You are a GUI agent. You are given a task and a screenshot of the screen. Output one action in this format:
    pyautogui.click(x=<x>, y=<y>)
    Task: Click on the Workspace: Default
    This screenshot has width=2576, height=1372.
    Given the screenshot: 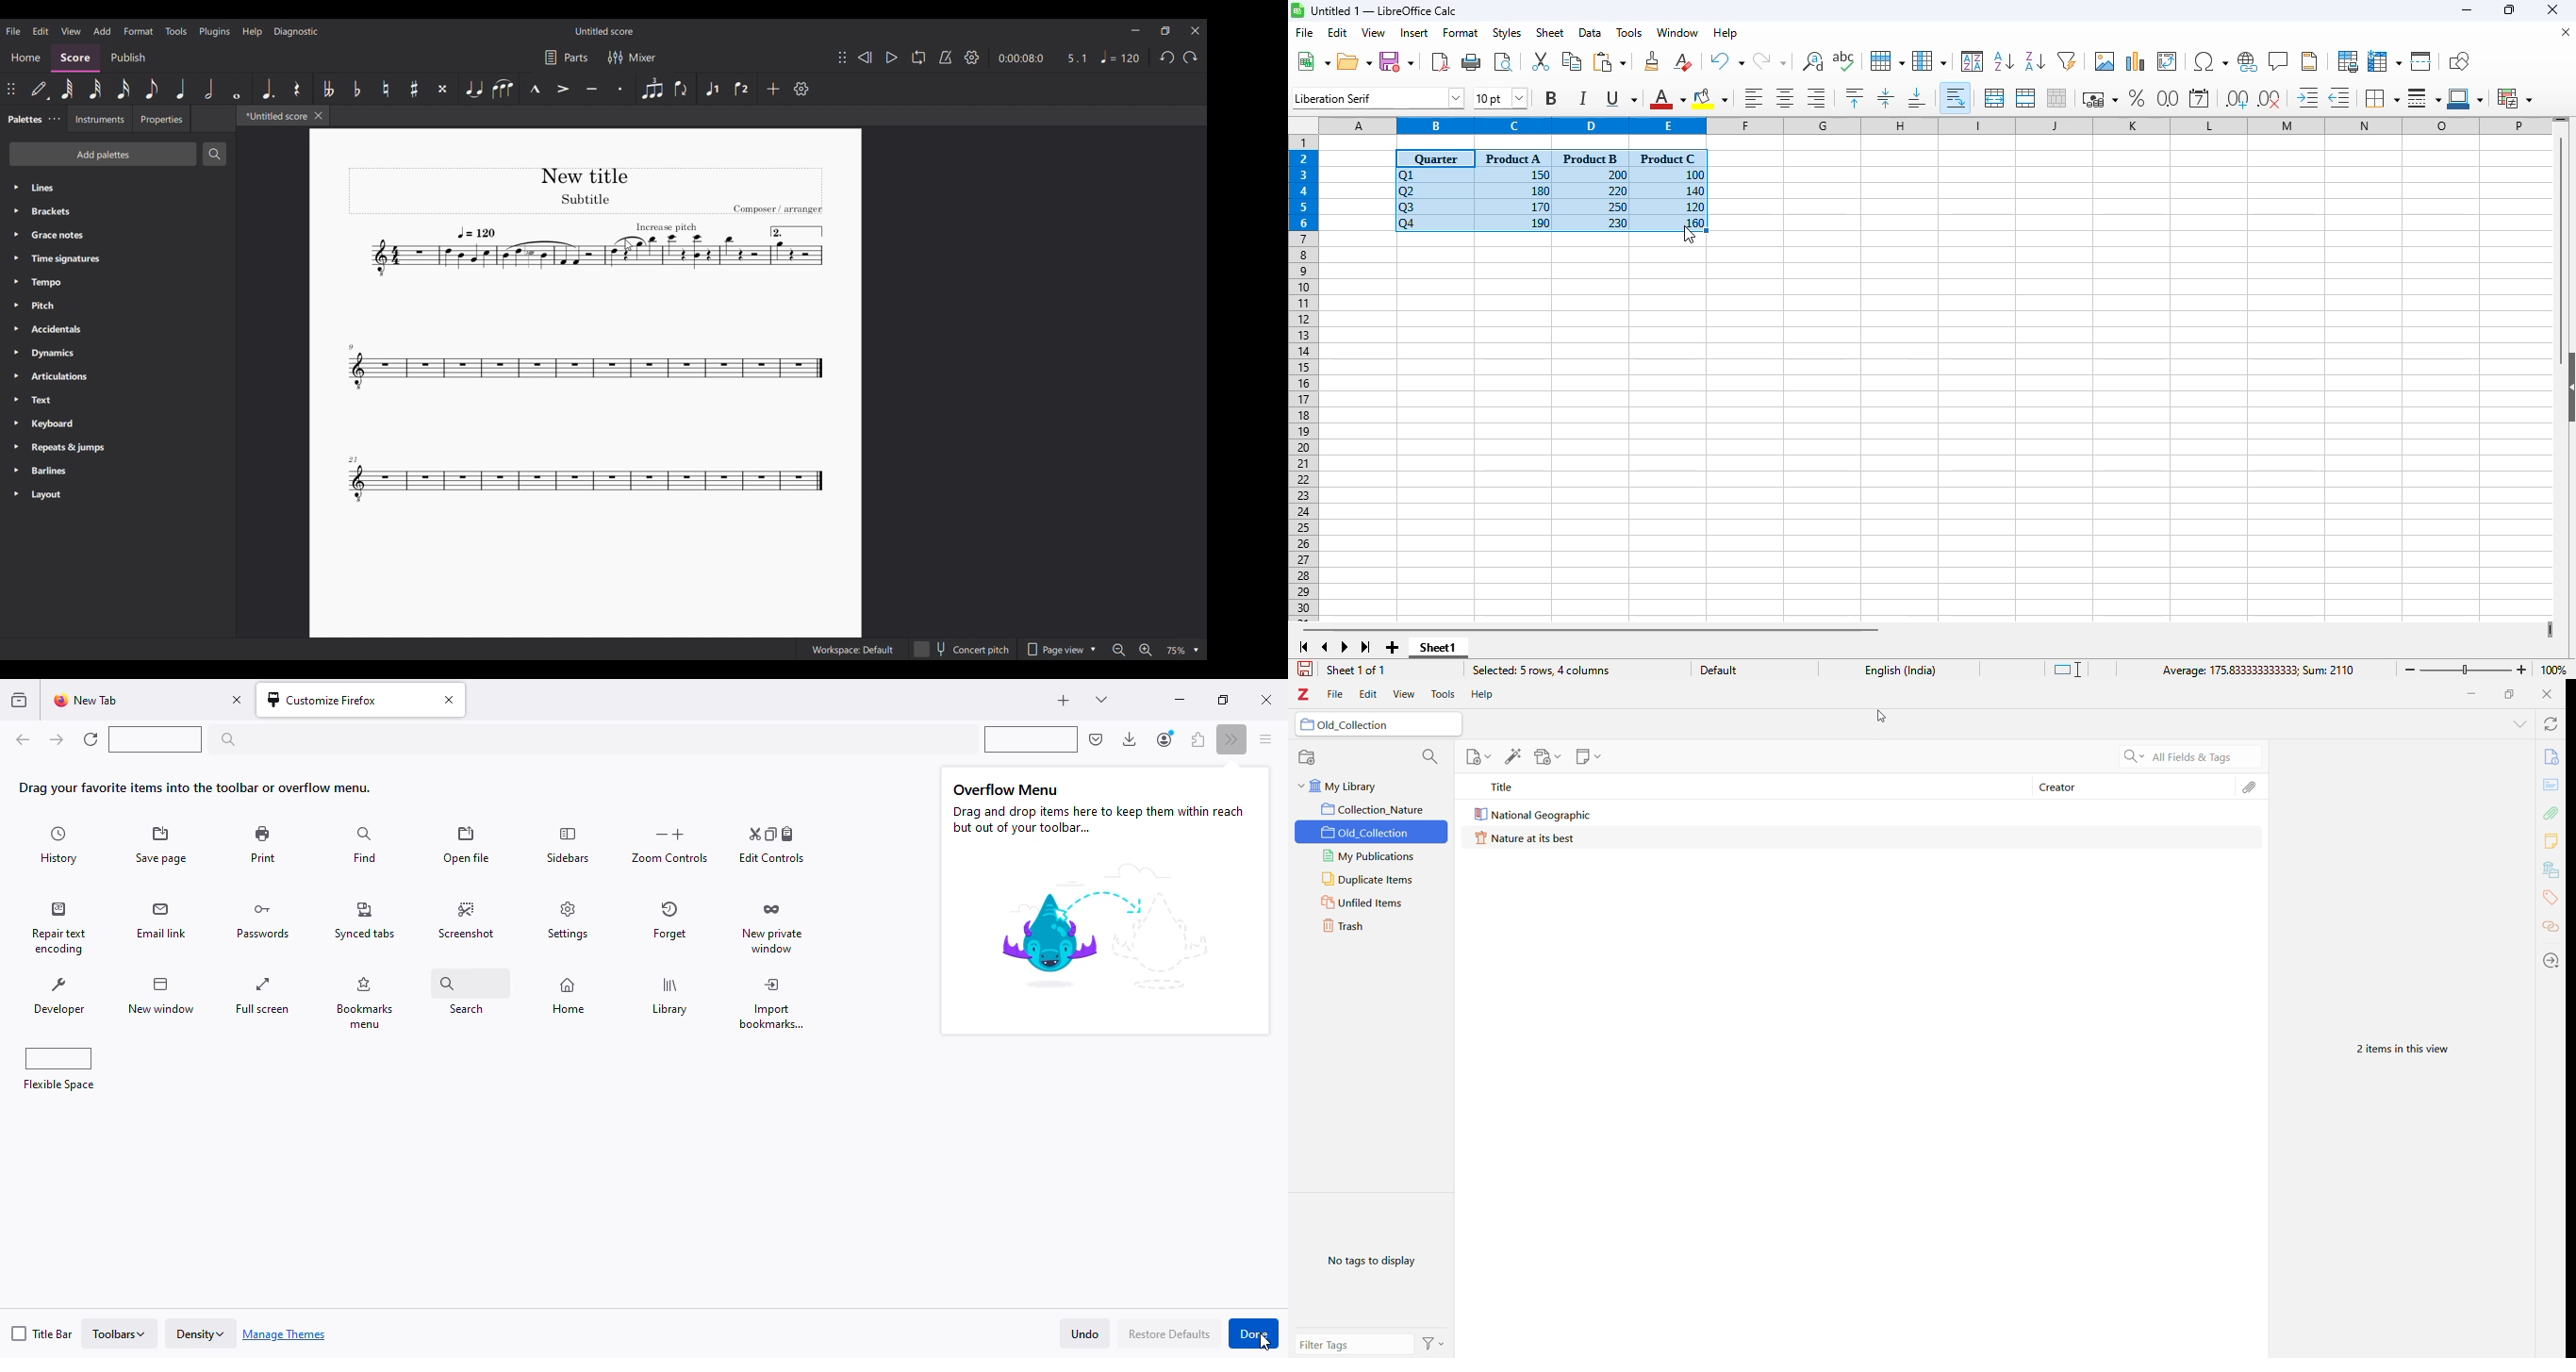 What is the action you would take?
    pyautogui.click(x=852, y=649)
    